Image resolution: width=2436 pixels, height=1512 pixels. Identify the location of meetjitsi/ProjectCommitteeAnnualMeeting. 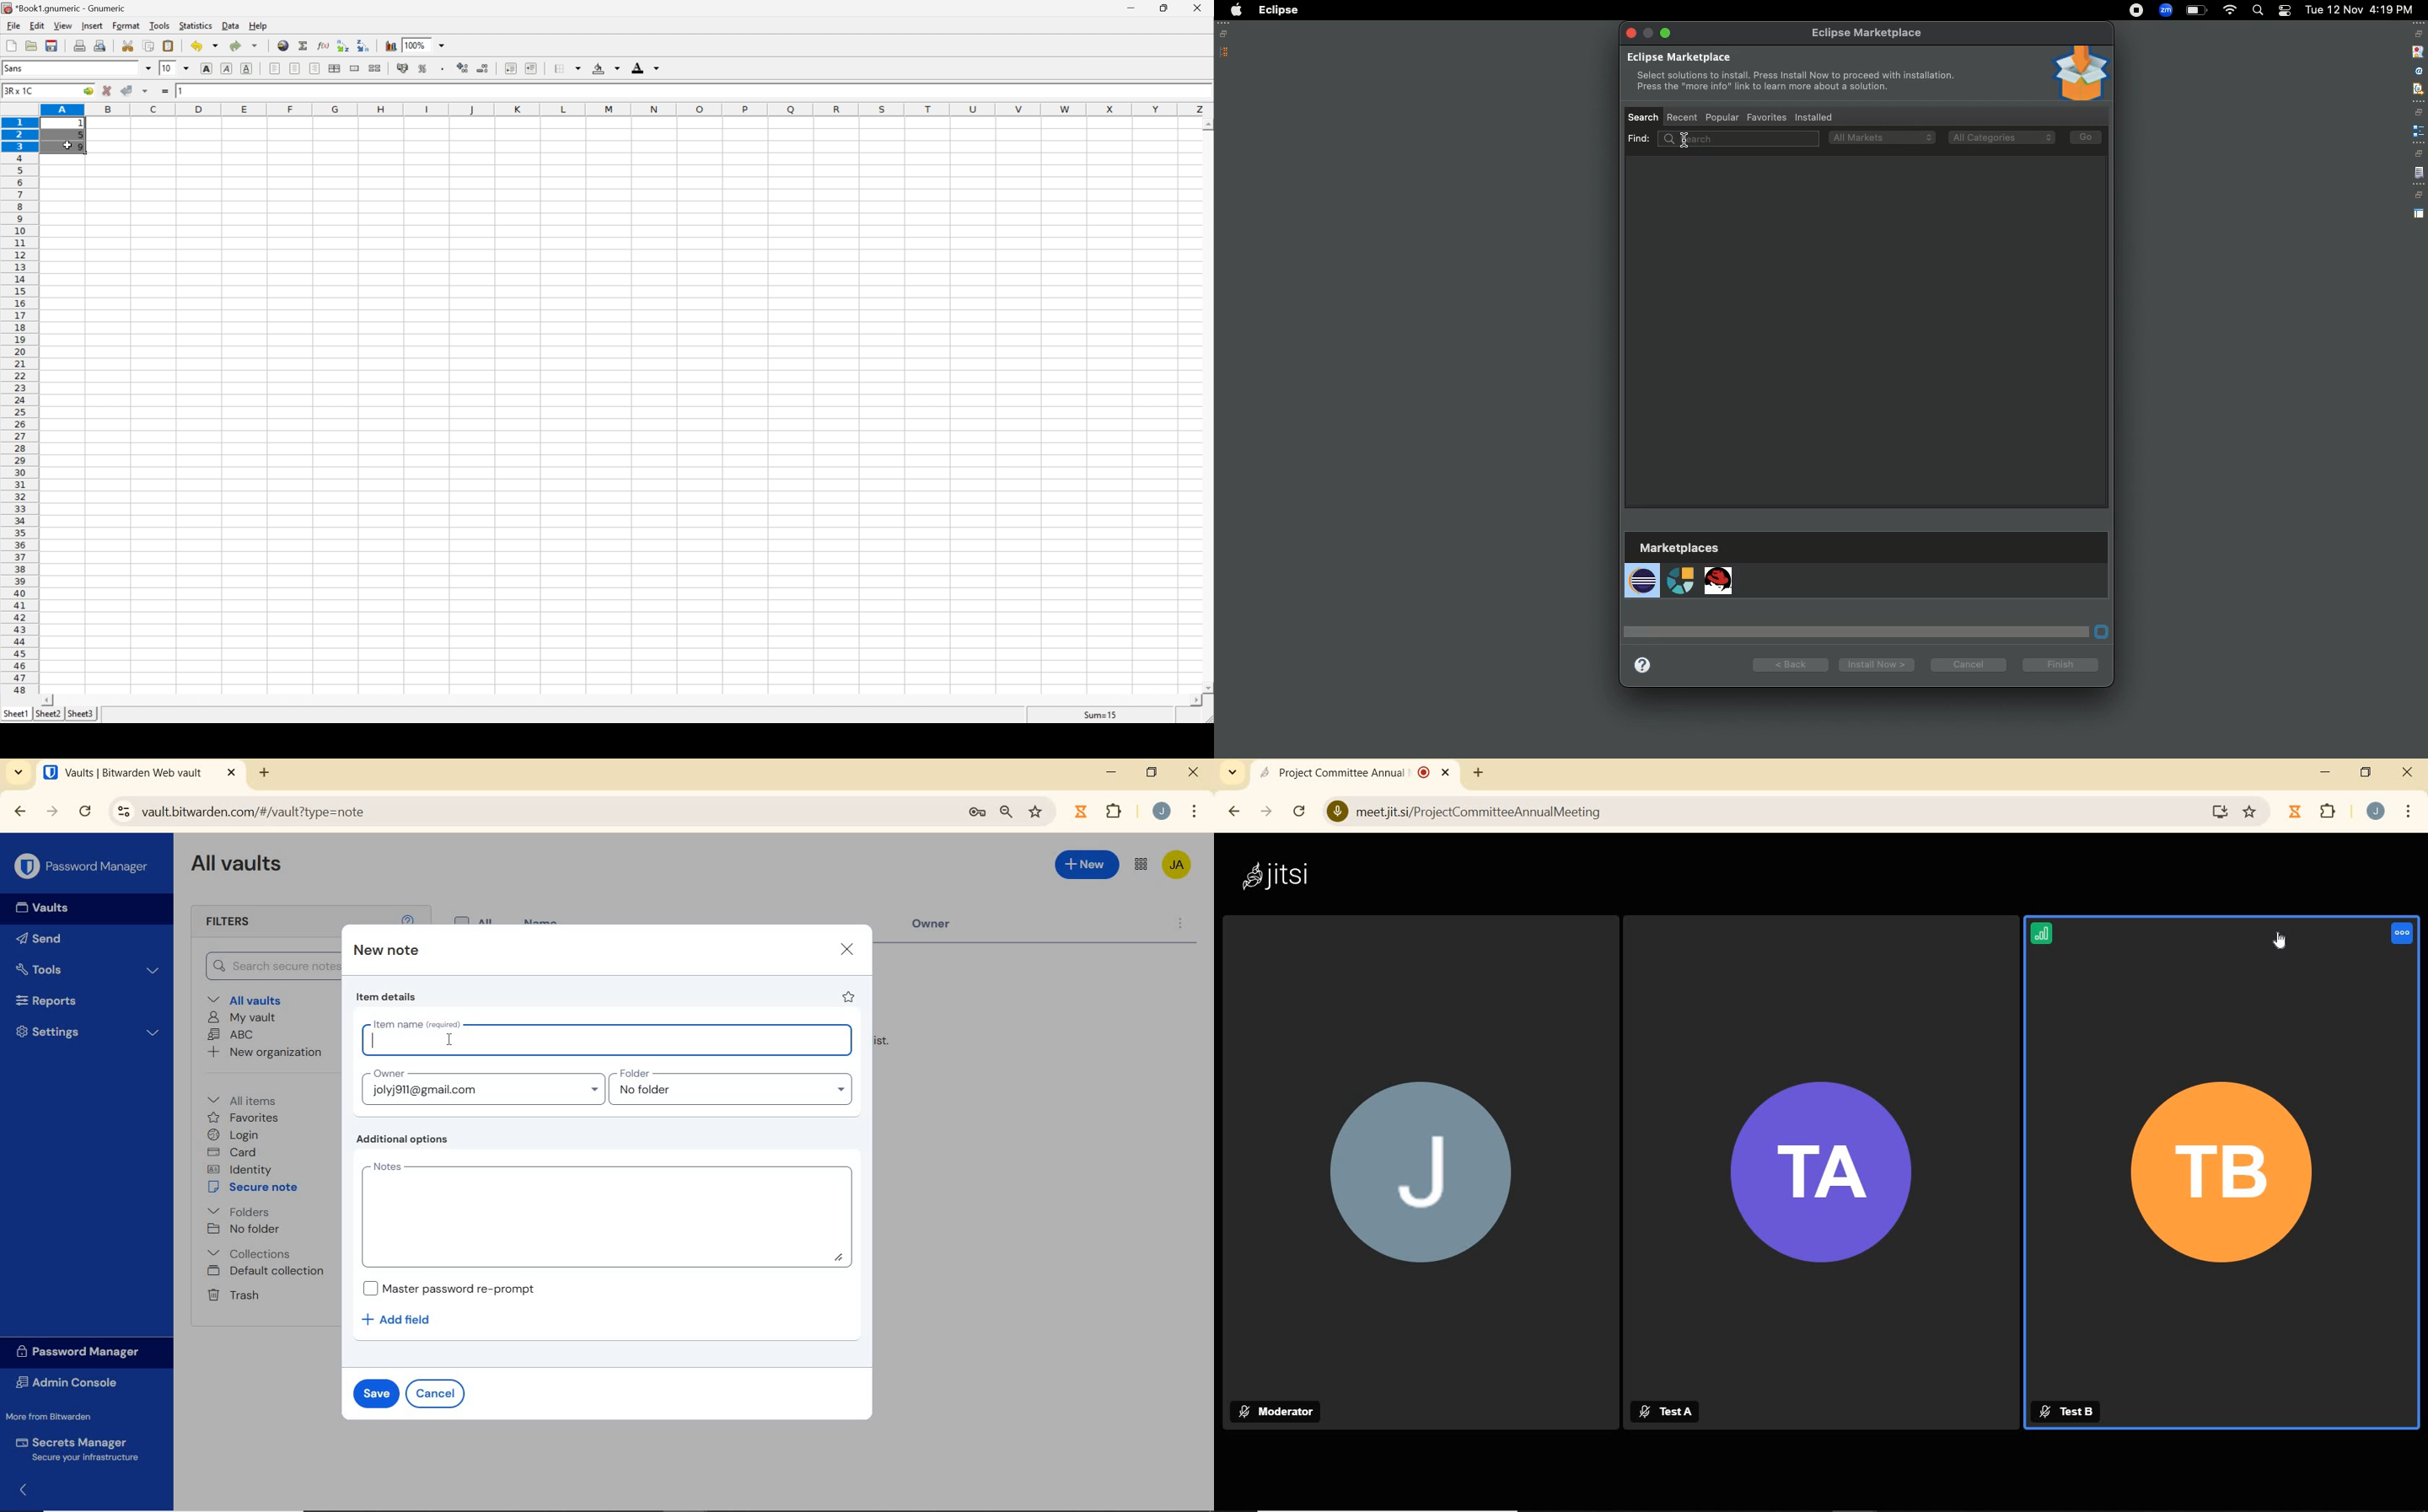
(1762, 814).